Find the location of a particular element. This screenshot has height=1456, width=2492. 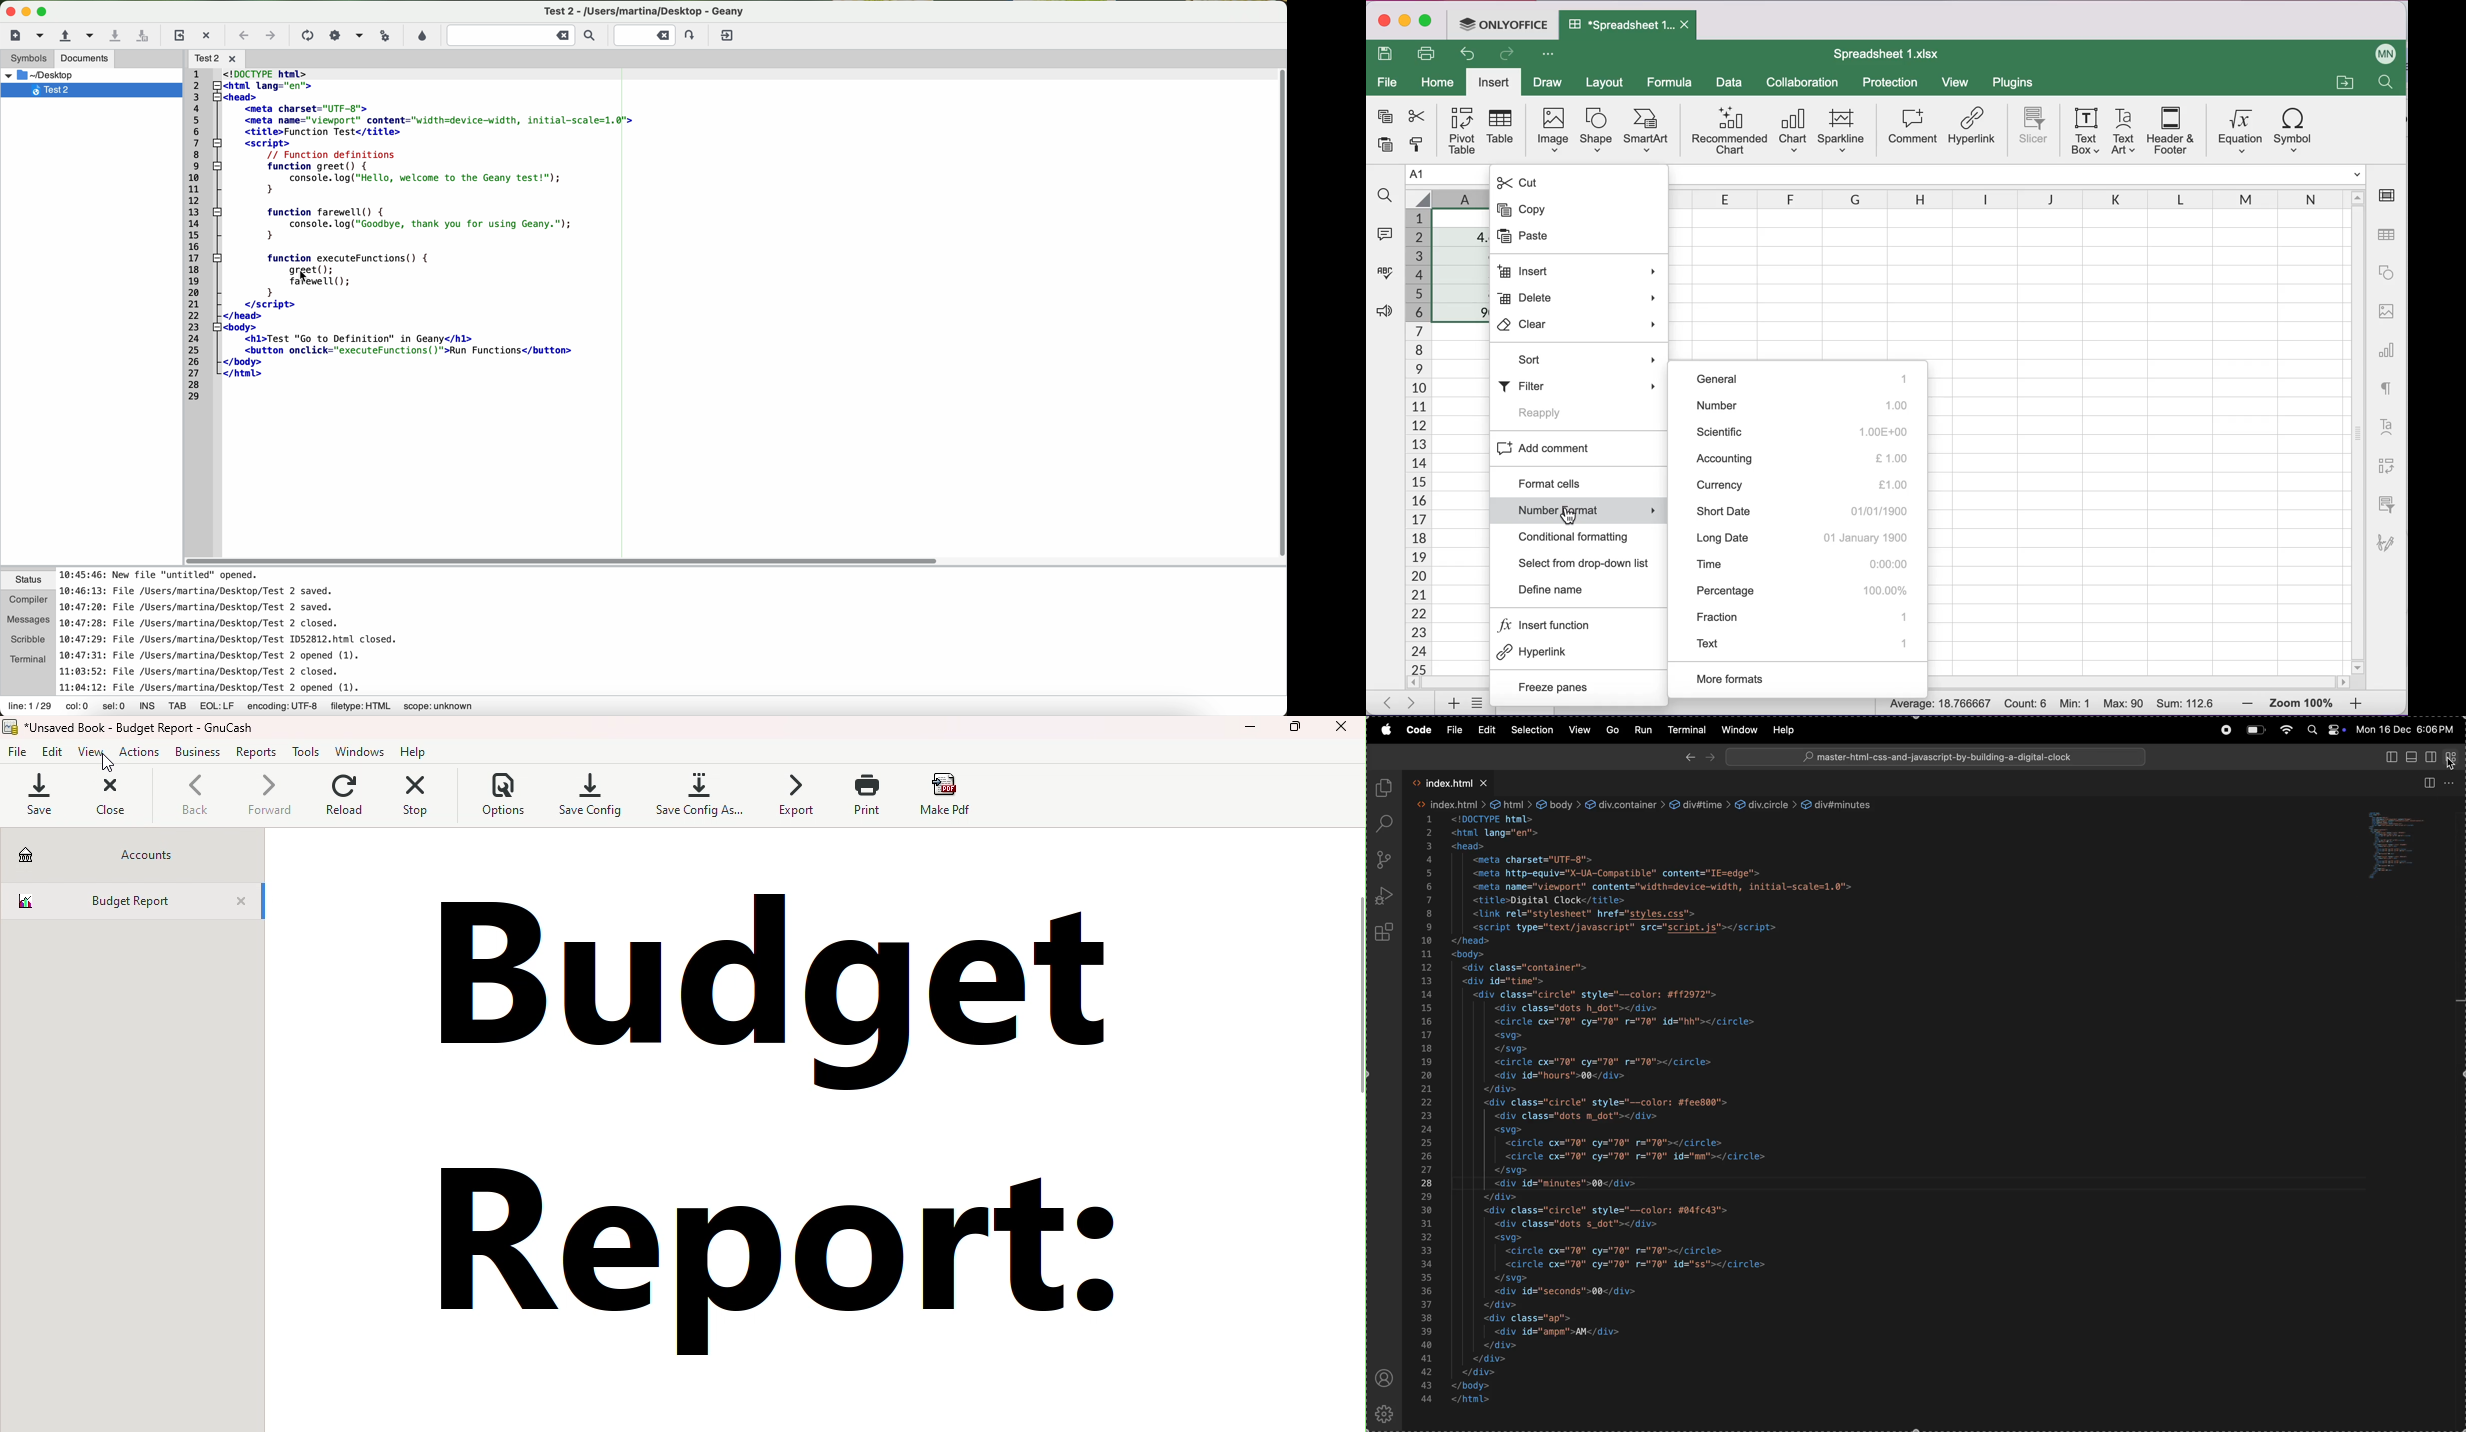

Spreadsheet 1.xIsx is located at coordinates (1886, 53).